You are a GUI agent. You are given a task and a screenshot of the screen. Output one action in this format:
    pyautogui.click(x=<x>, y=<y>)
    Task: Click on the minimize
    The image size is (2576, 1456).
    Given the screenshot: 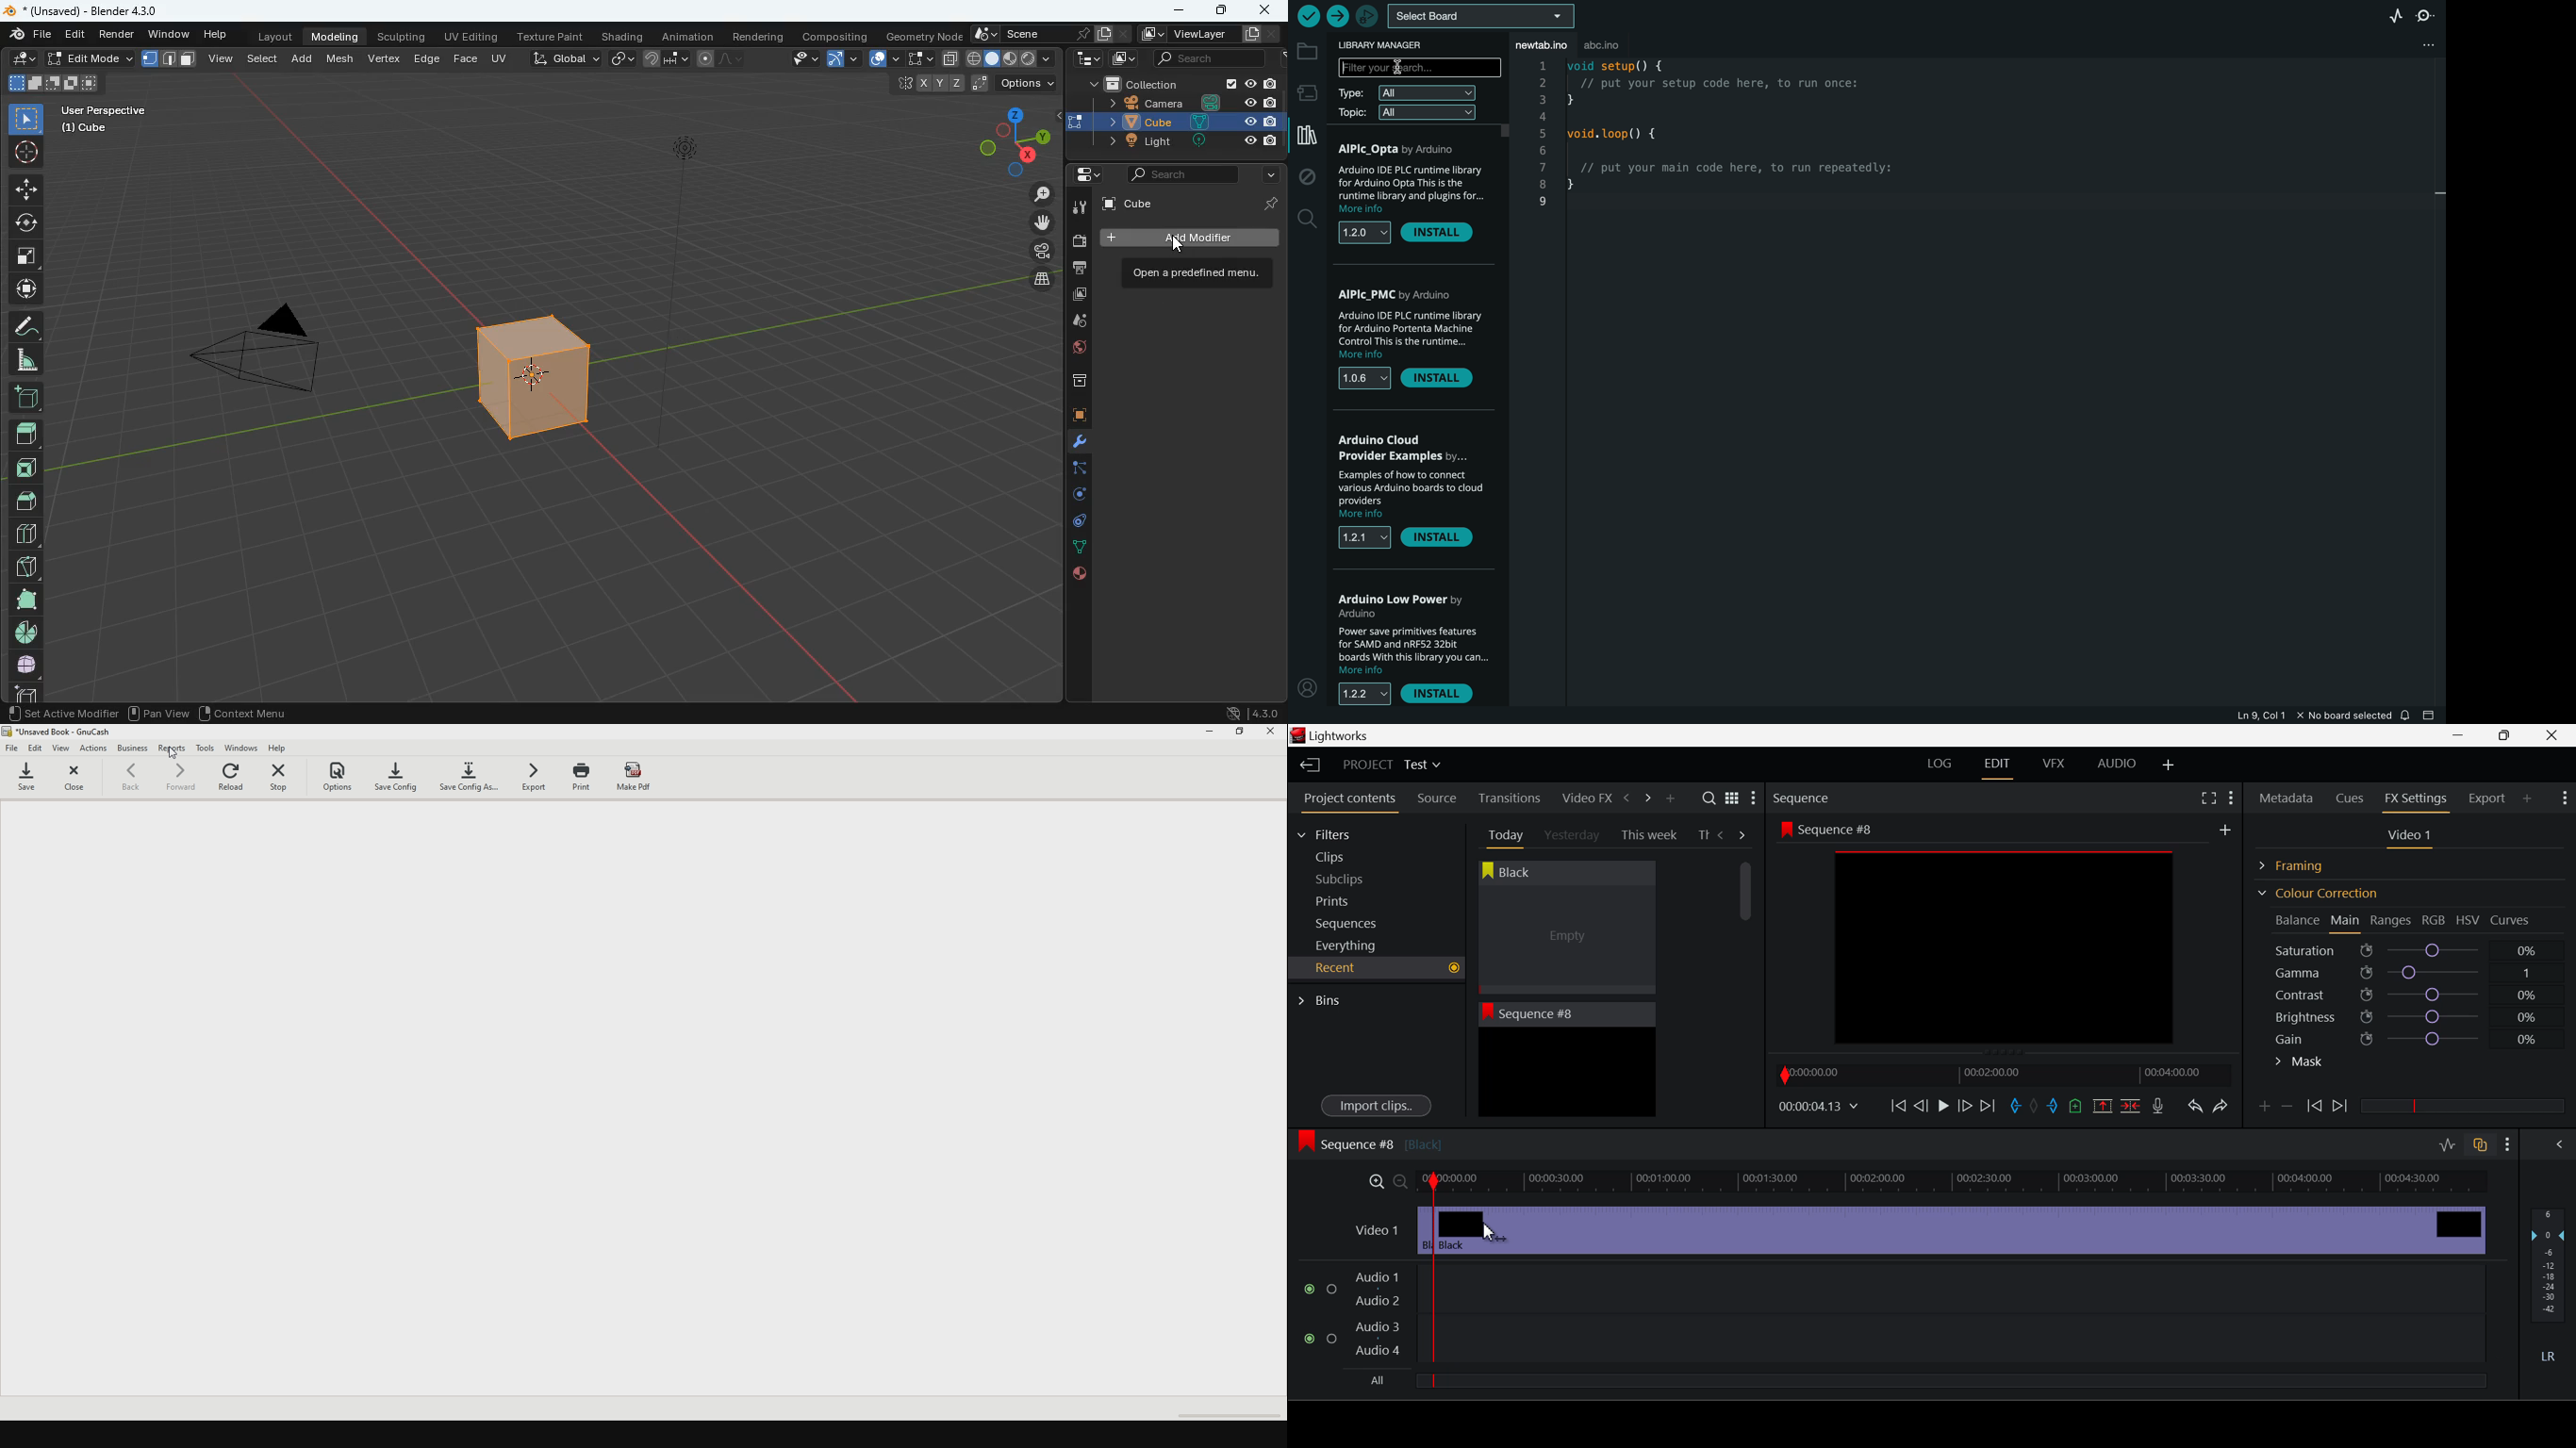 What is the action you would take?
    pyautogui.click(x=1176, y=9)
    